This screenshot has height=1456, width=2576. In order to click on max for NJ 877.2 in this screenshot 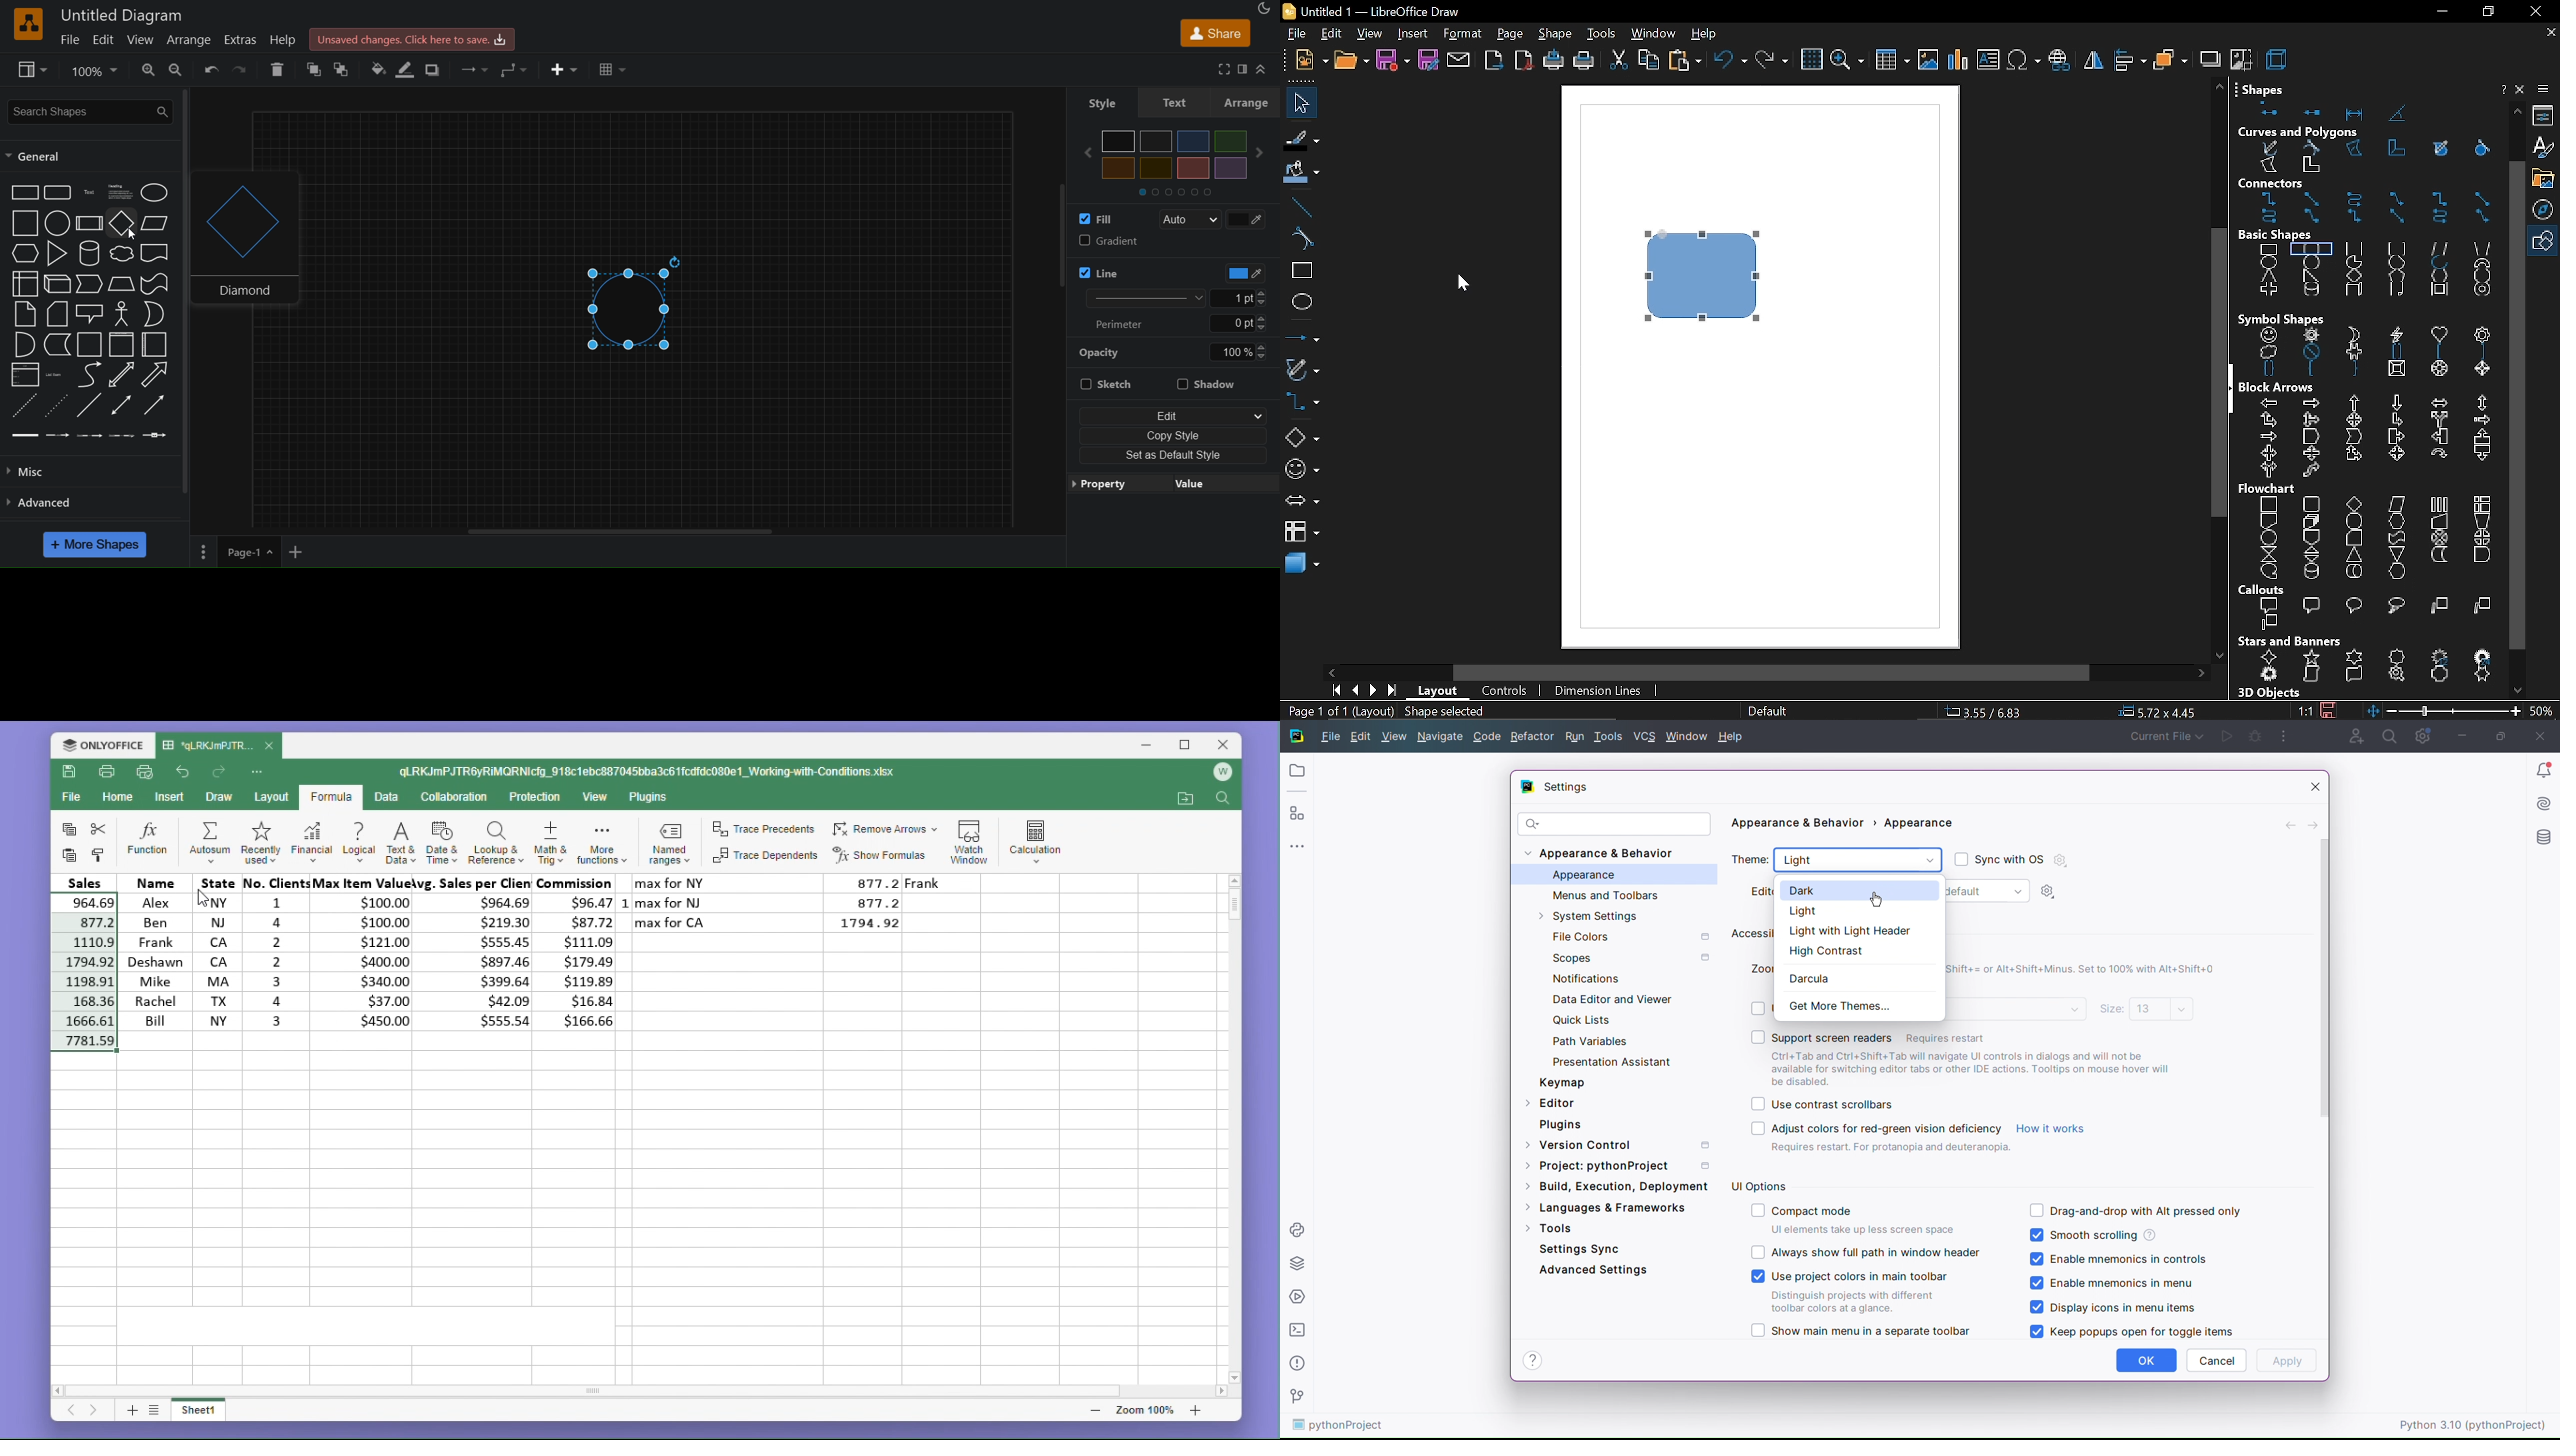, I will do `click(774, 902)`.